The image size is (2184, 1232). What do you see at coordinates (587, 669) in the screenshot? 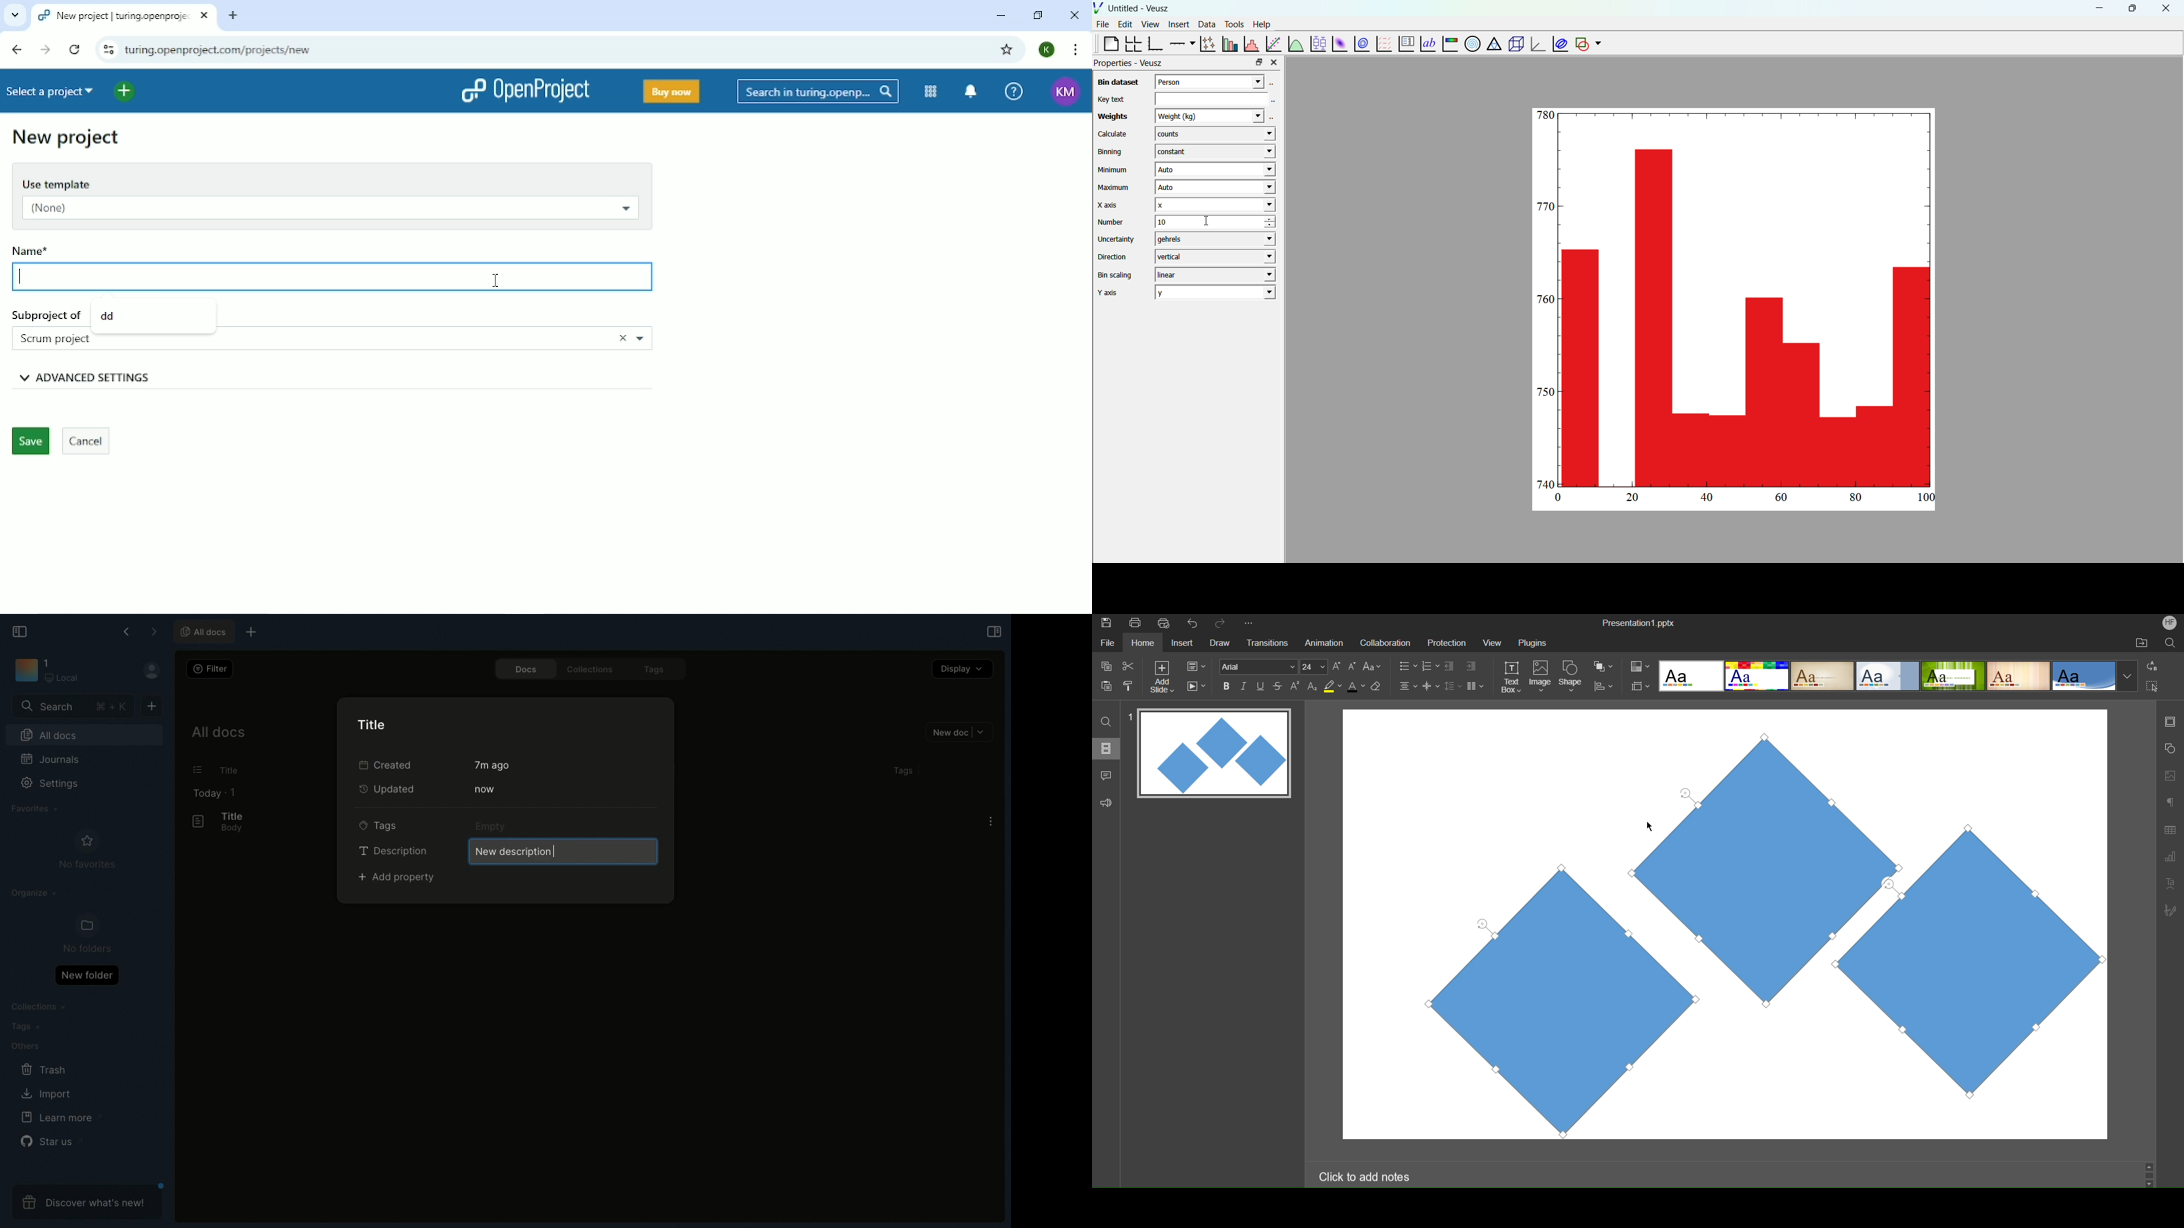
I see `Collections` at bounding box center [587, 669].